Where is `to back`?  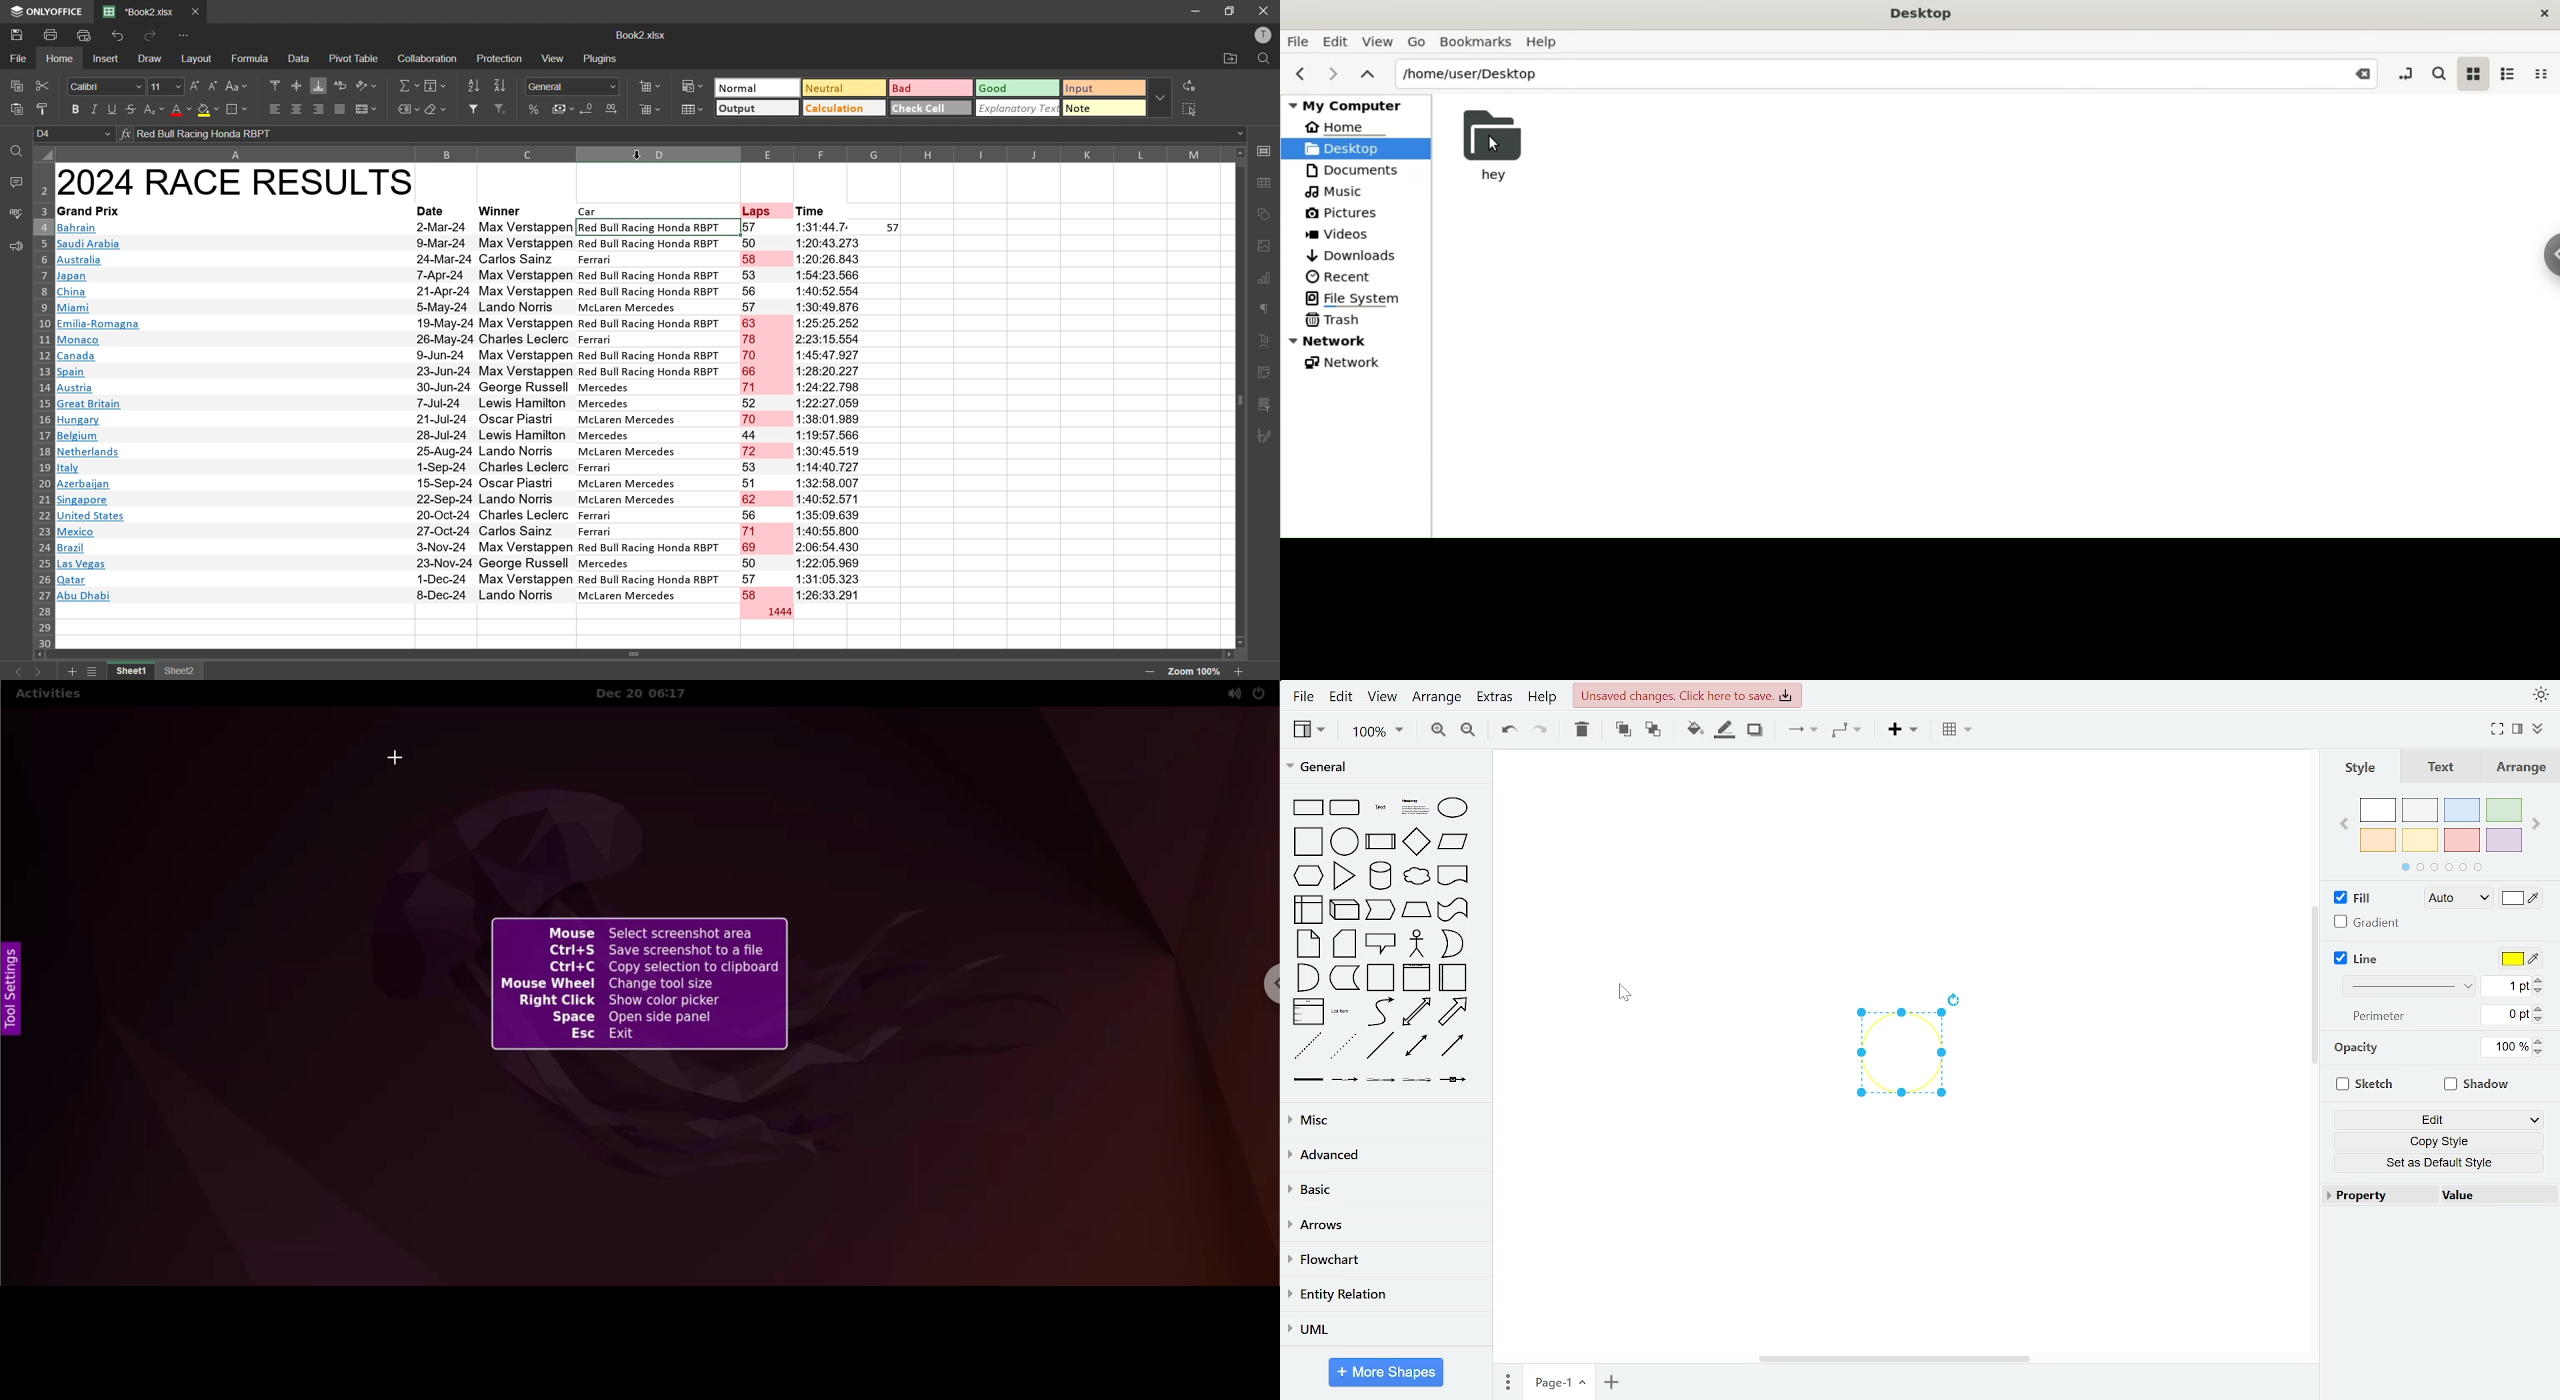
to back is located at coordinates (1654, 730).